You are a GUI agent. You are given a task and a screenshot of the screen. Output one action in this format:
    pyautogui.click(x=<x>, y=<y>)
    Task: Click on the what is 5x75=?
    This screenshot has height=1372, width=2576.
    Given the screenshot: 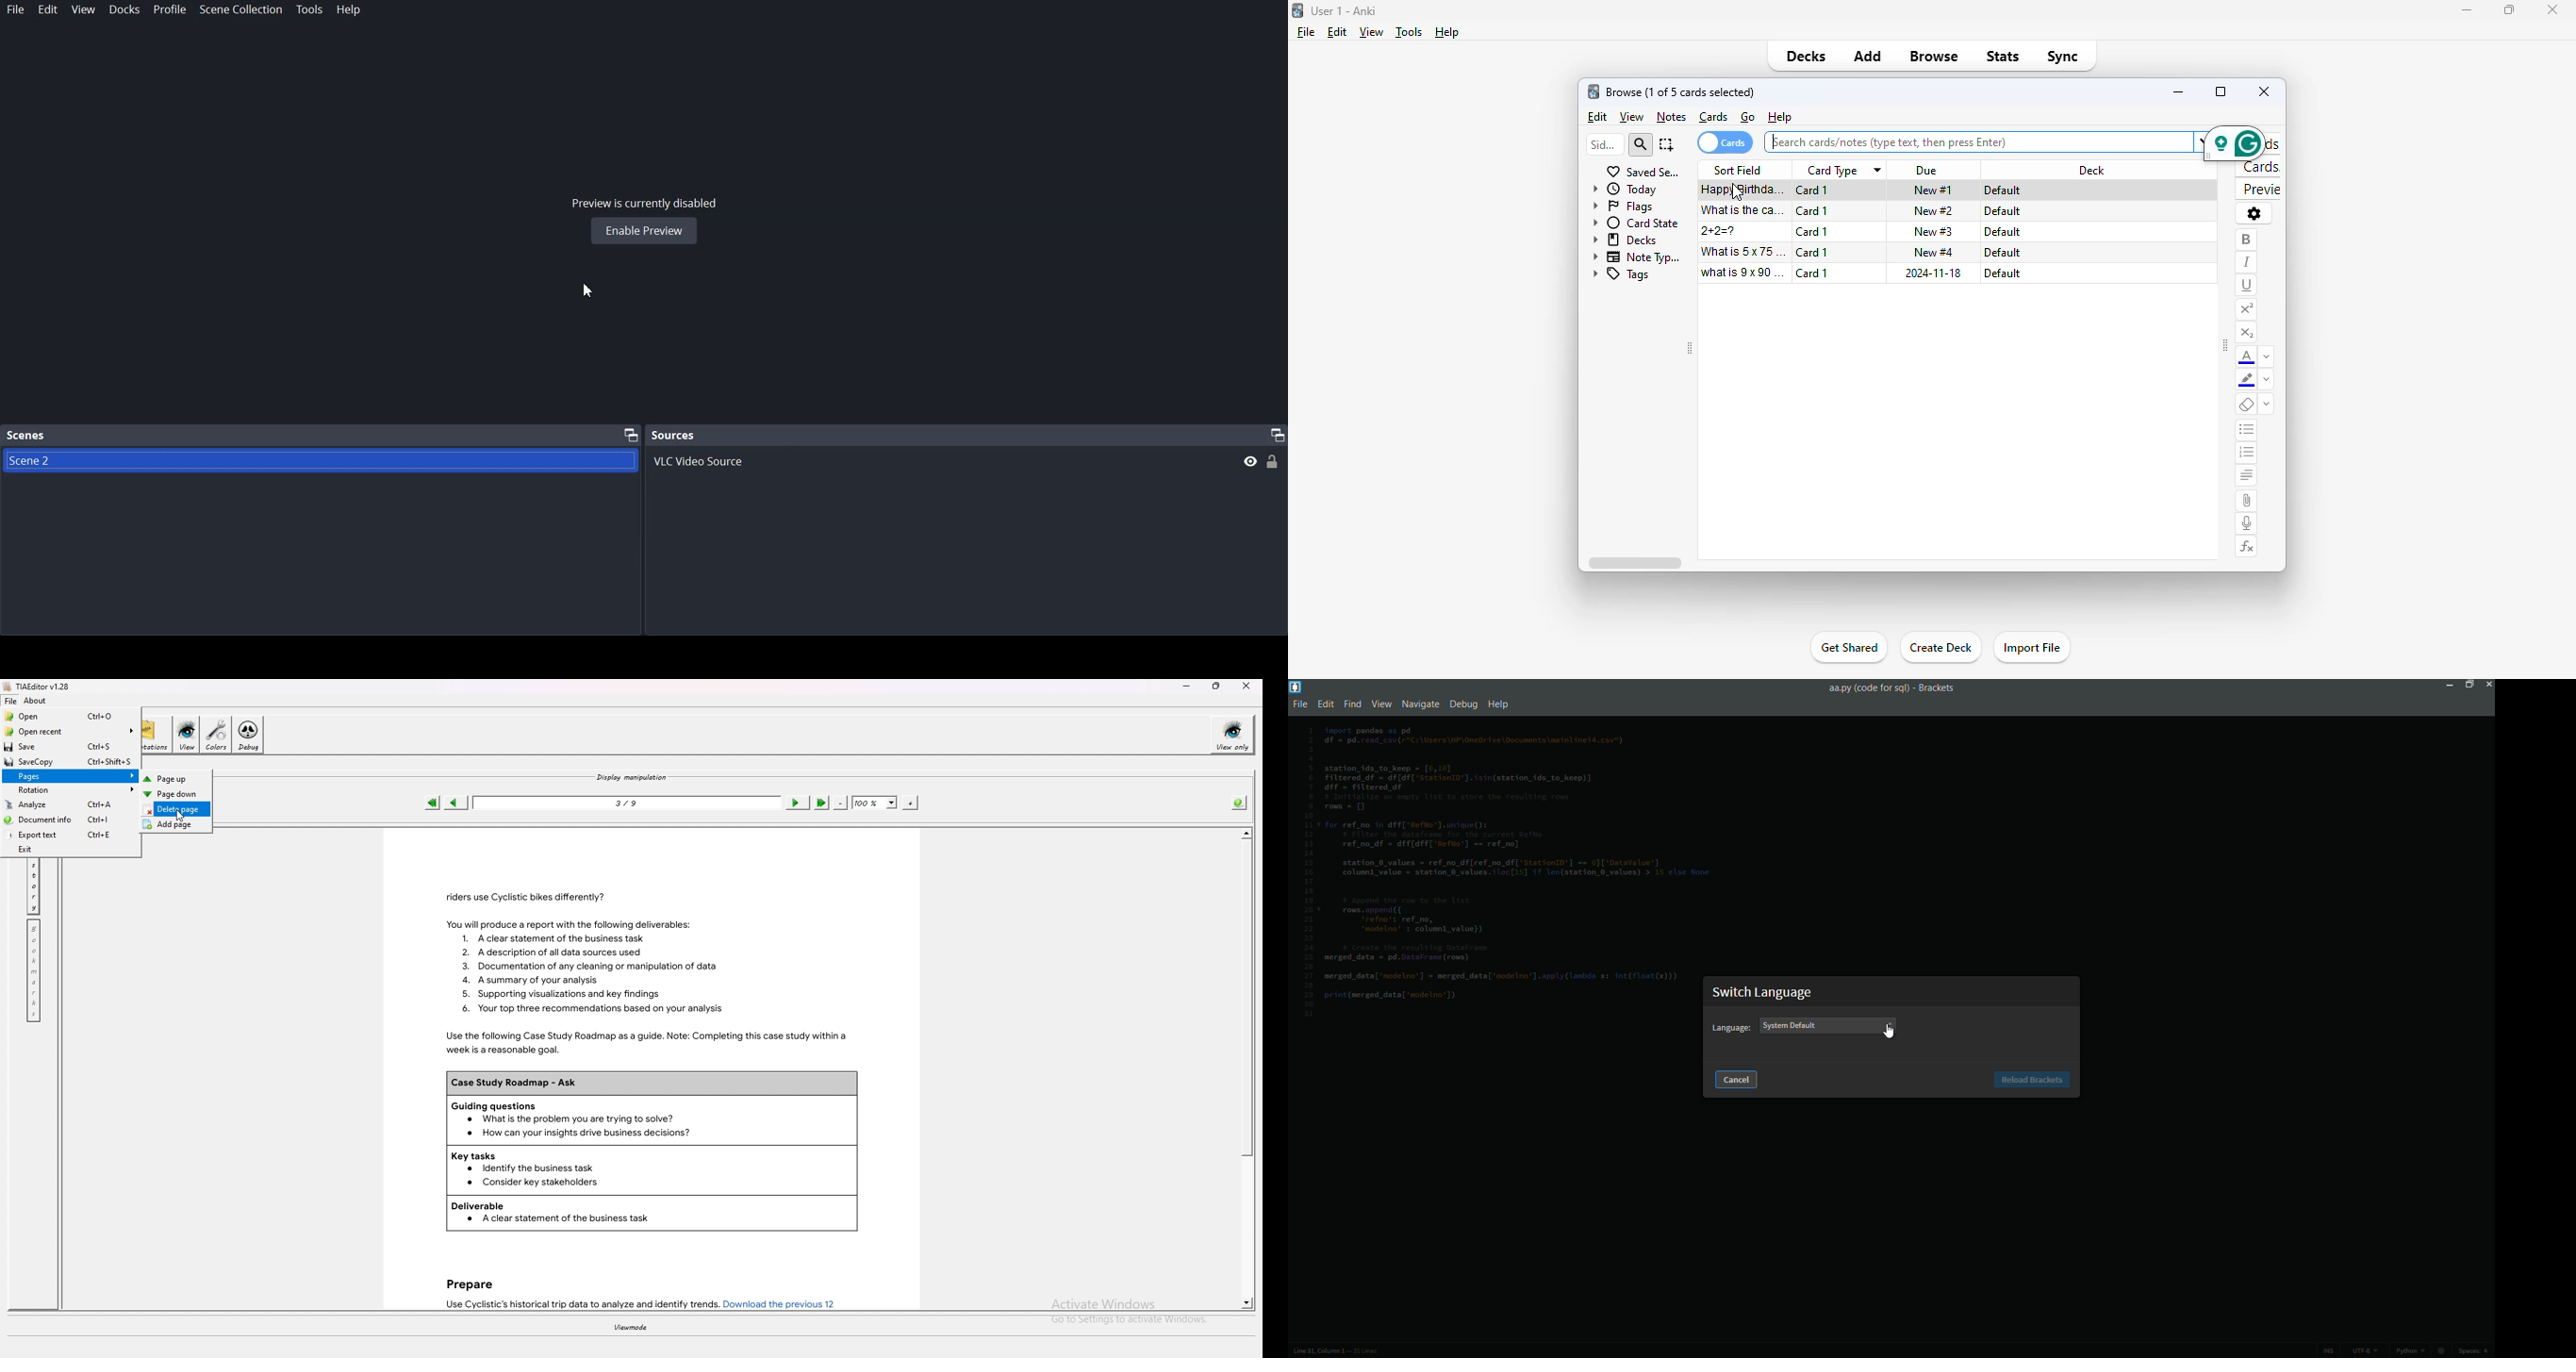 What is the action you would take?
    pyautogui.click(x=1743, y=251)
    